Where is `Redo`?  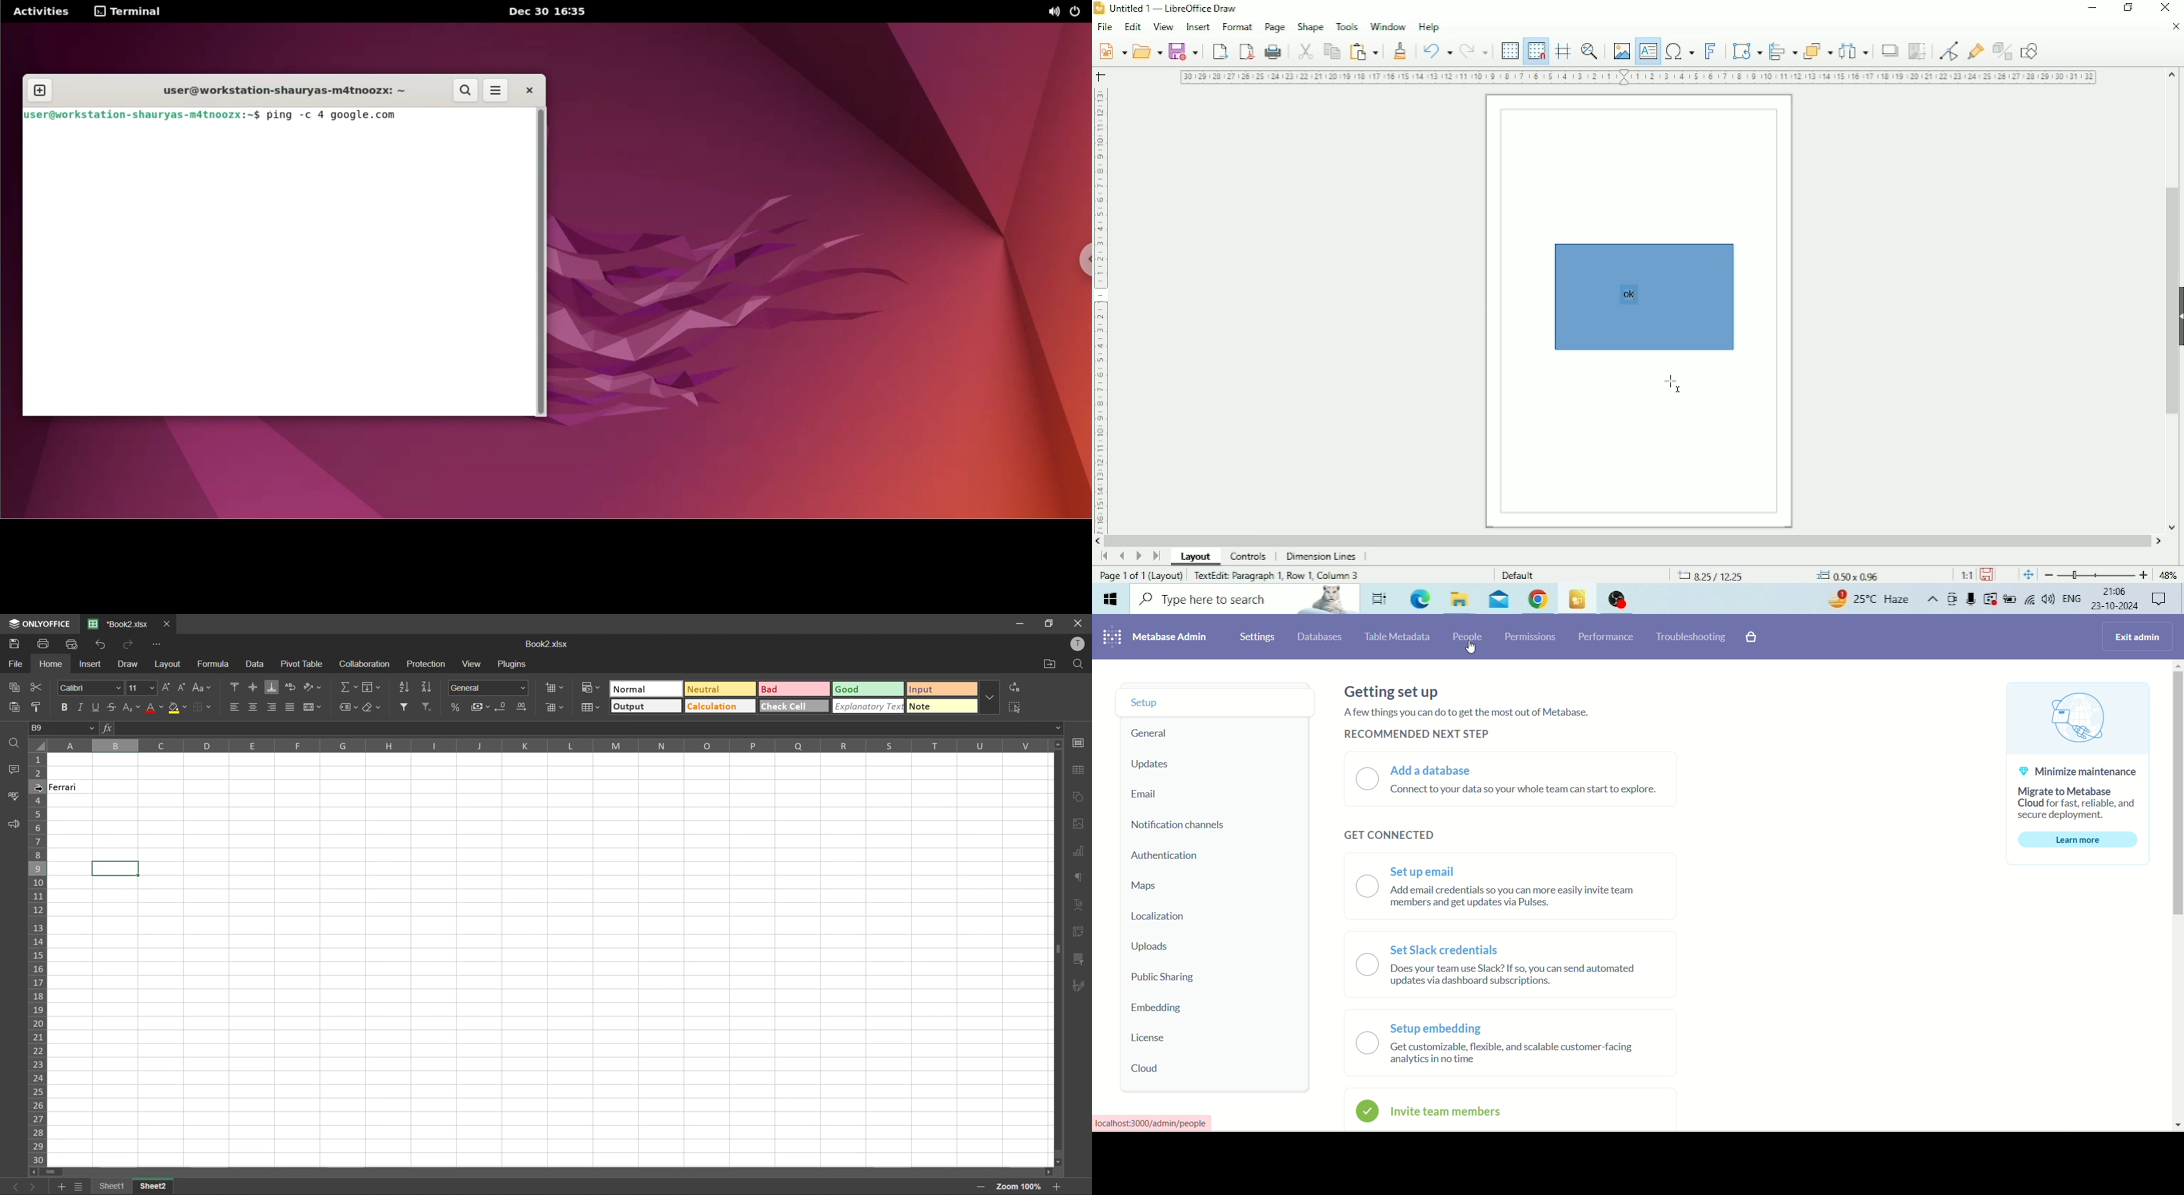
Redo is located at coordinates (1473, 51).